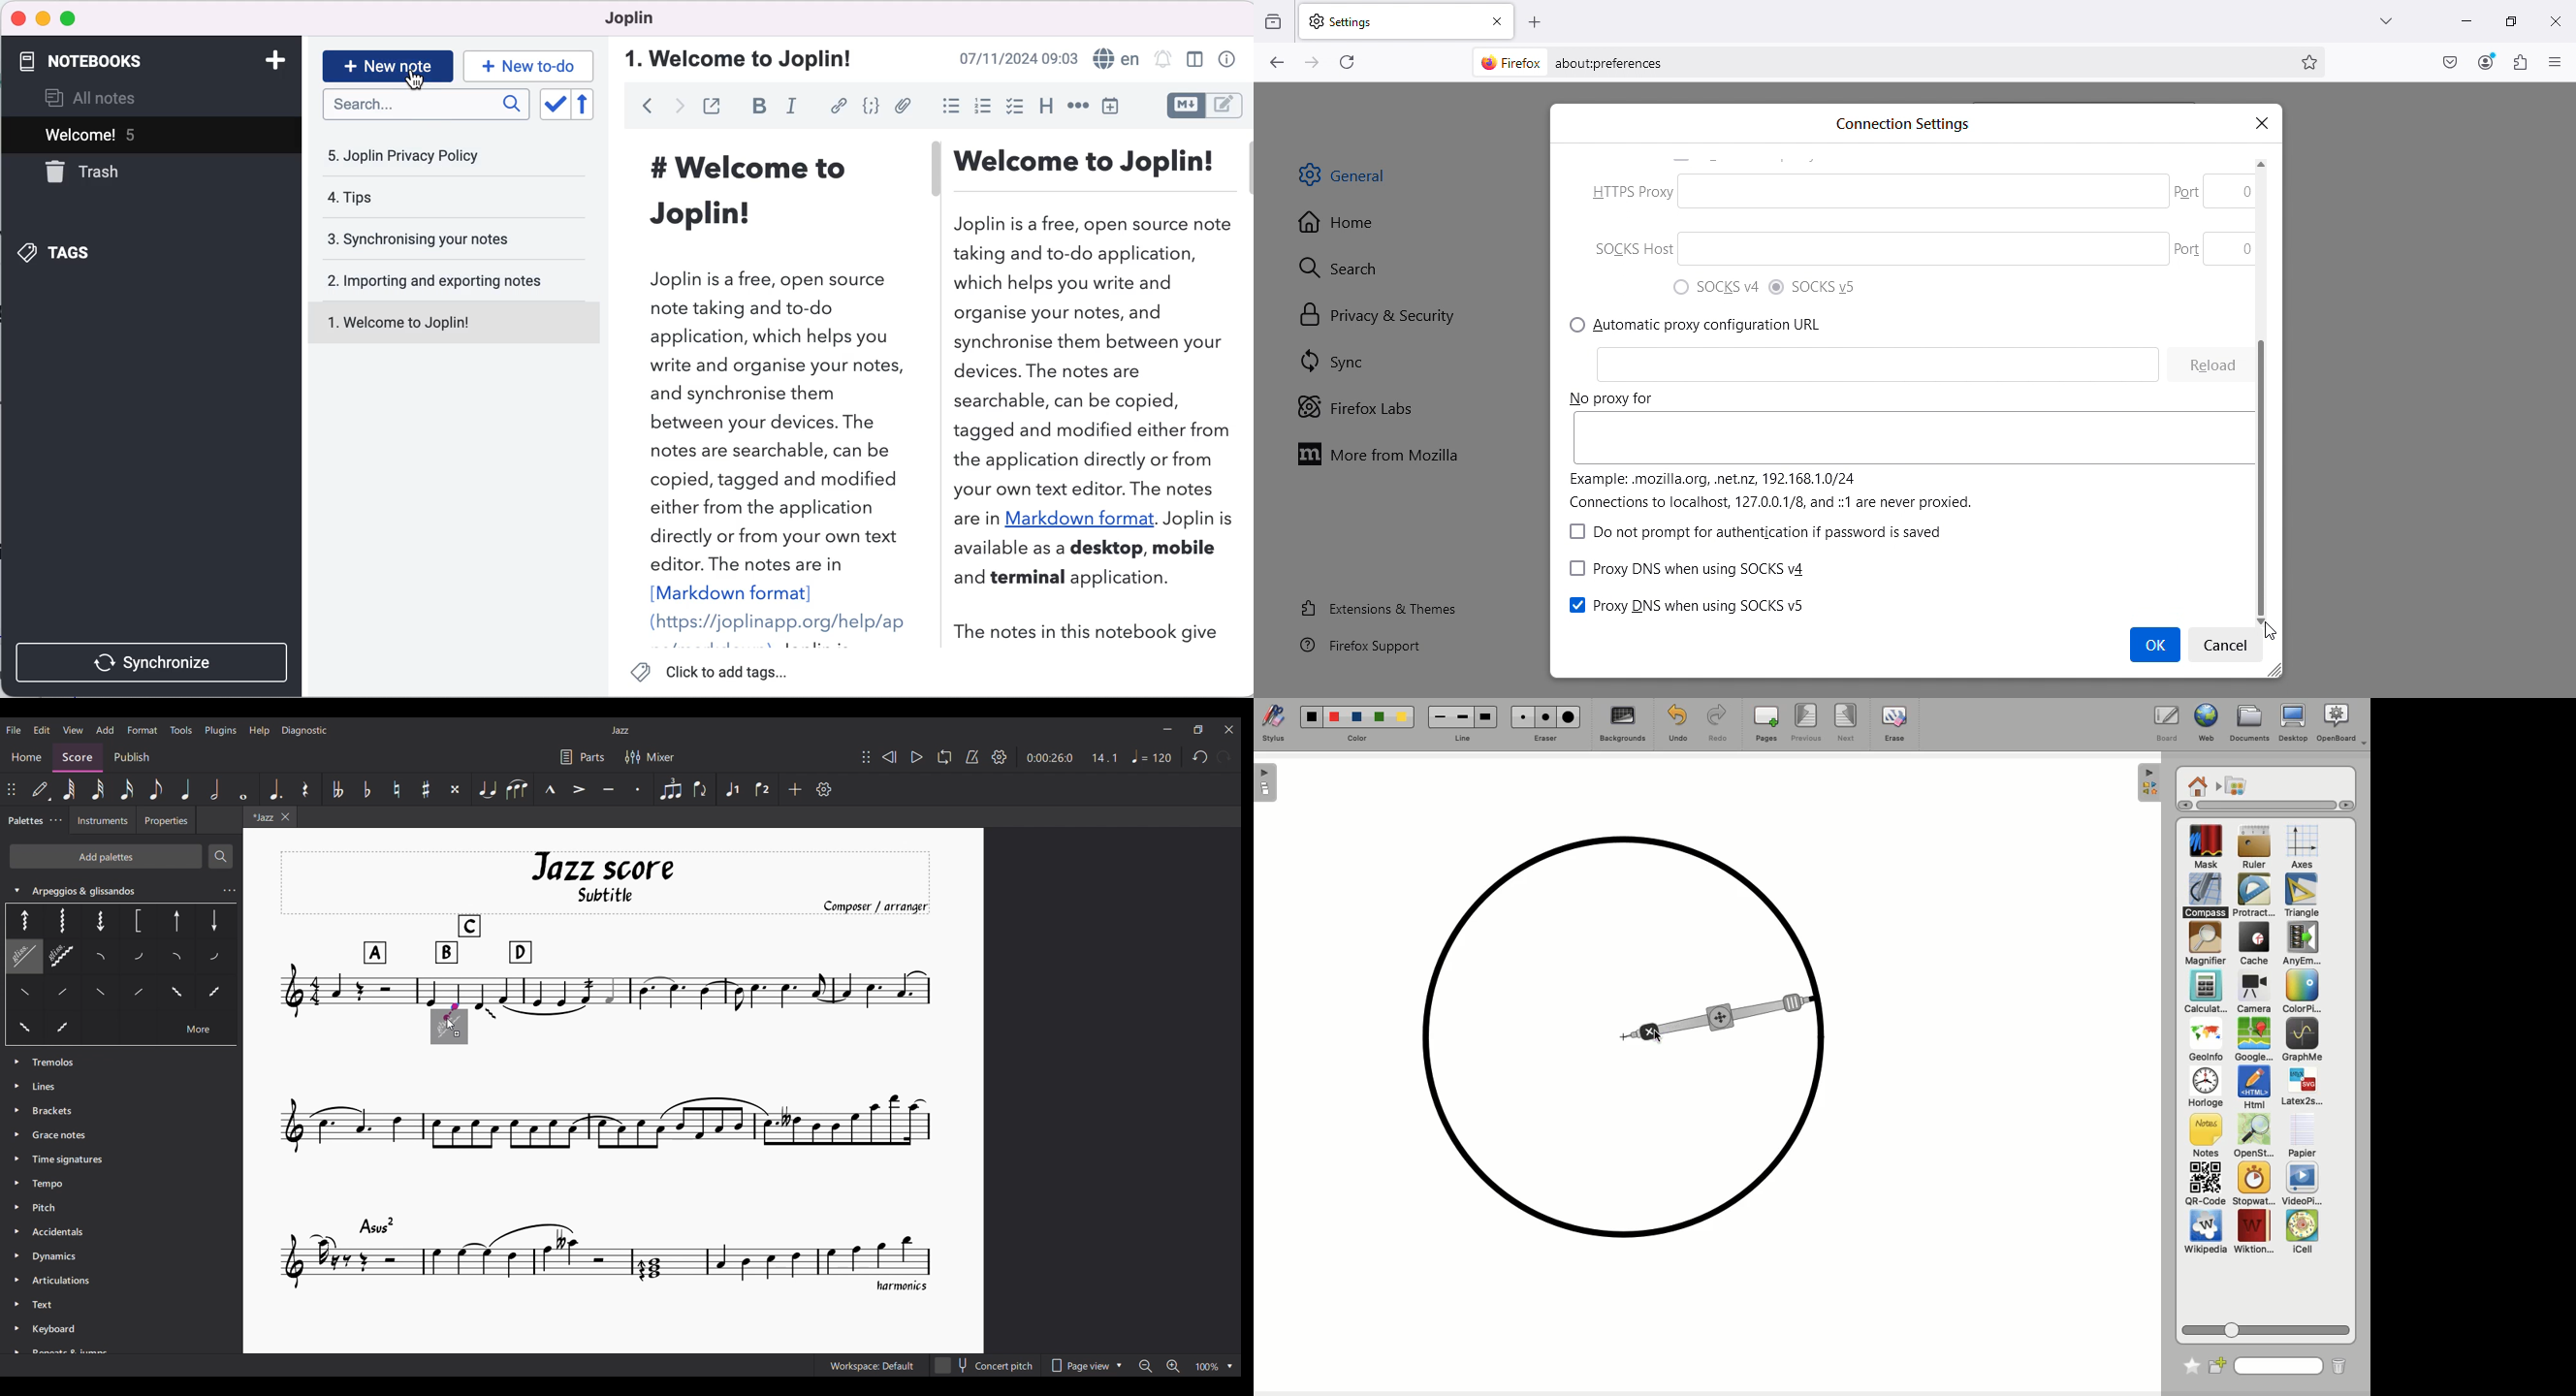  Describe the element at coordinates (110, 98) in the screenshot. I see `all notes` at that location.